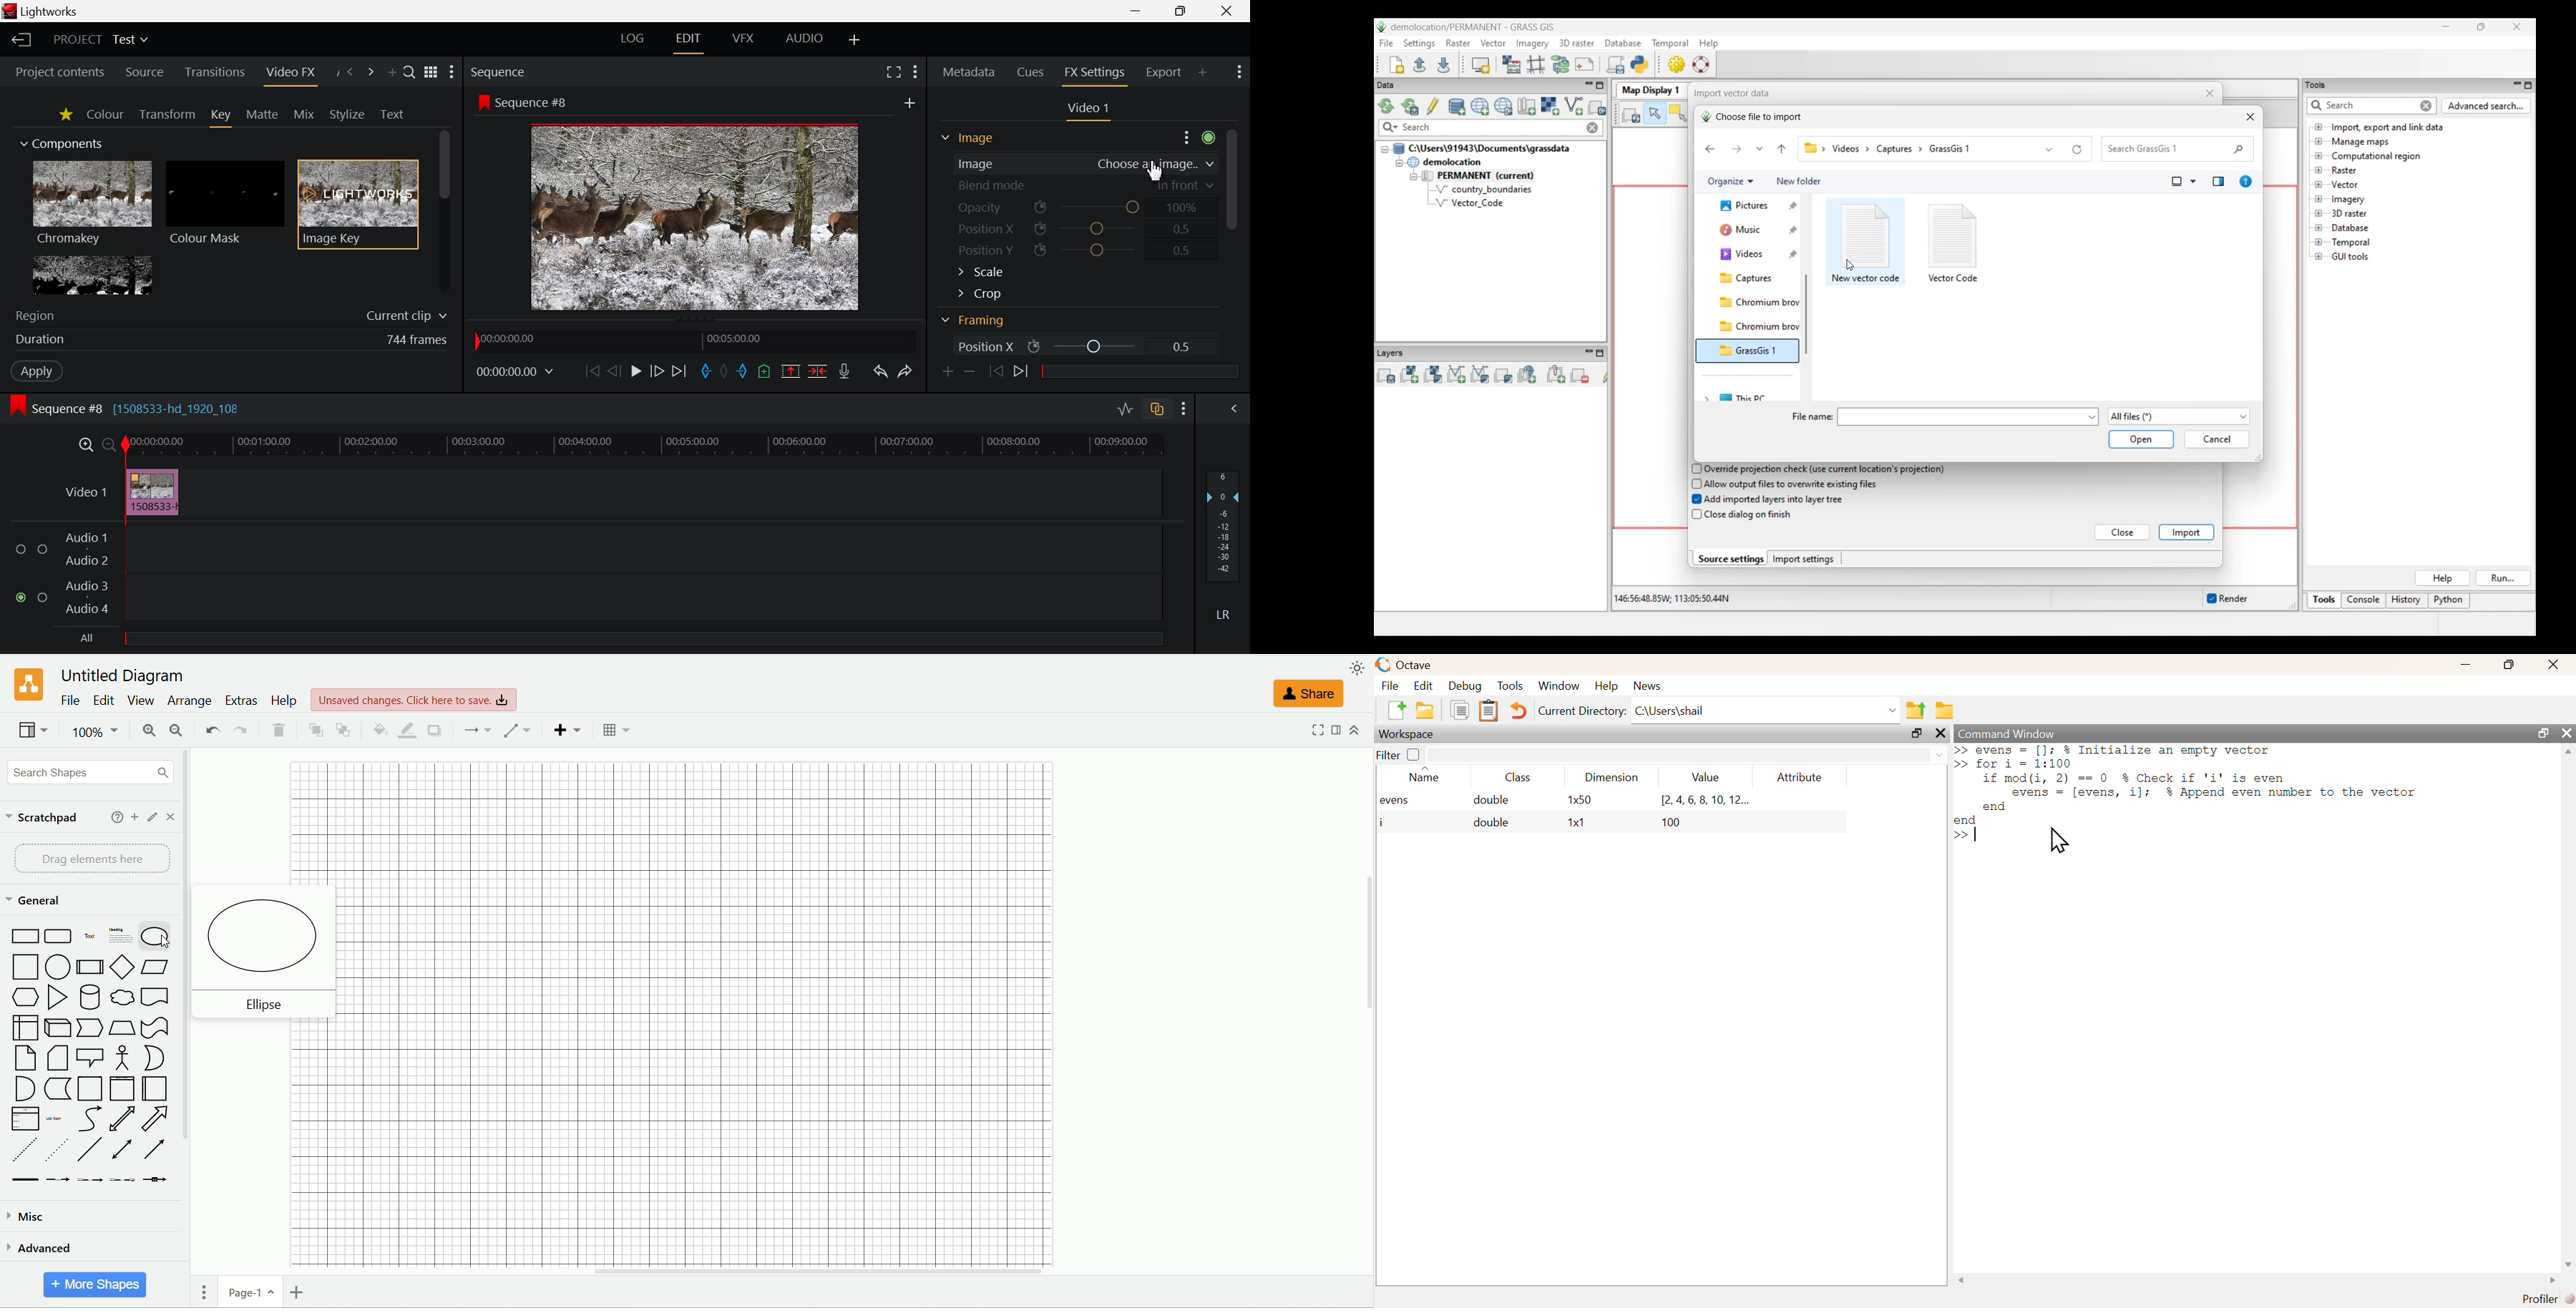  Describe the element at coordinates (445, 210) in the screenshot. I see `Scroll Bar` at that location.